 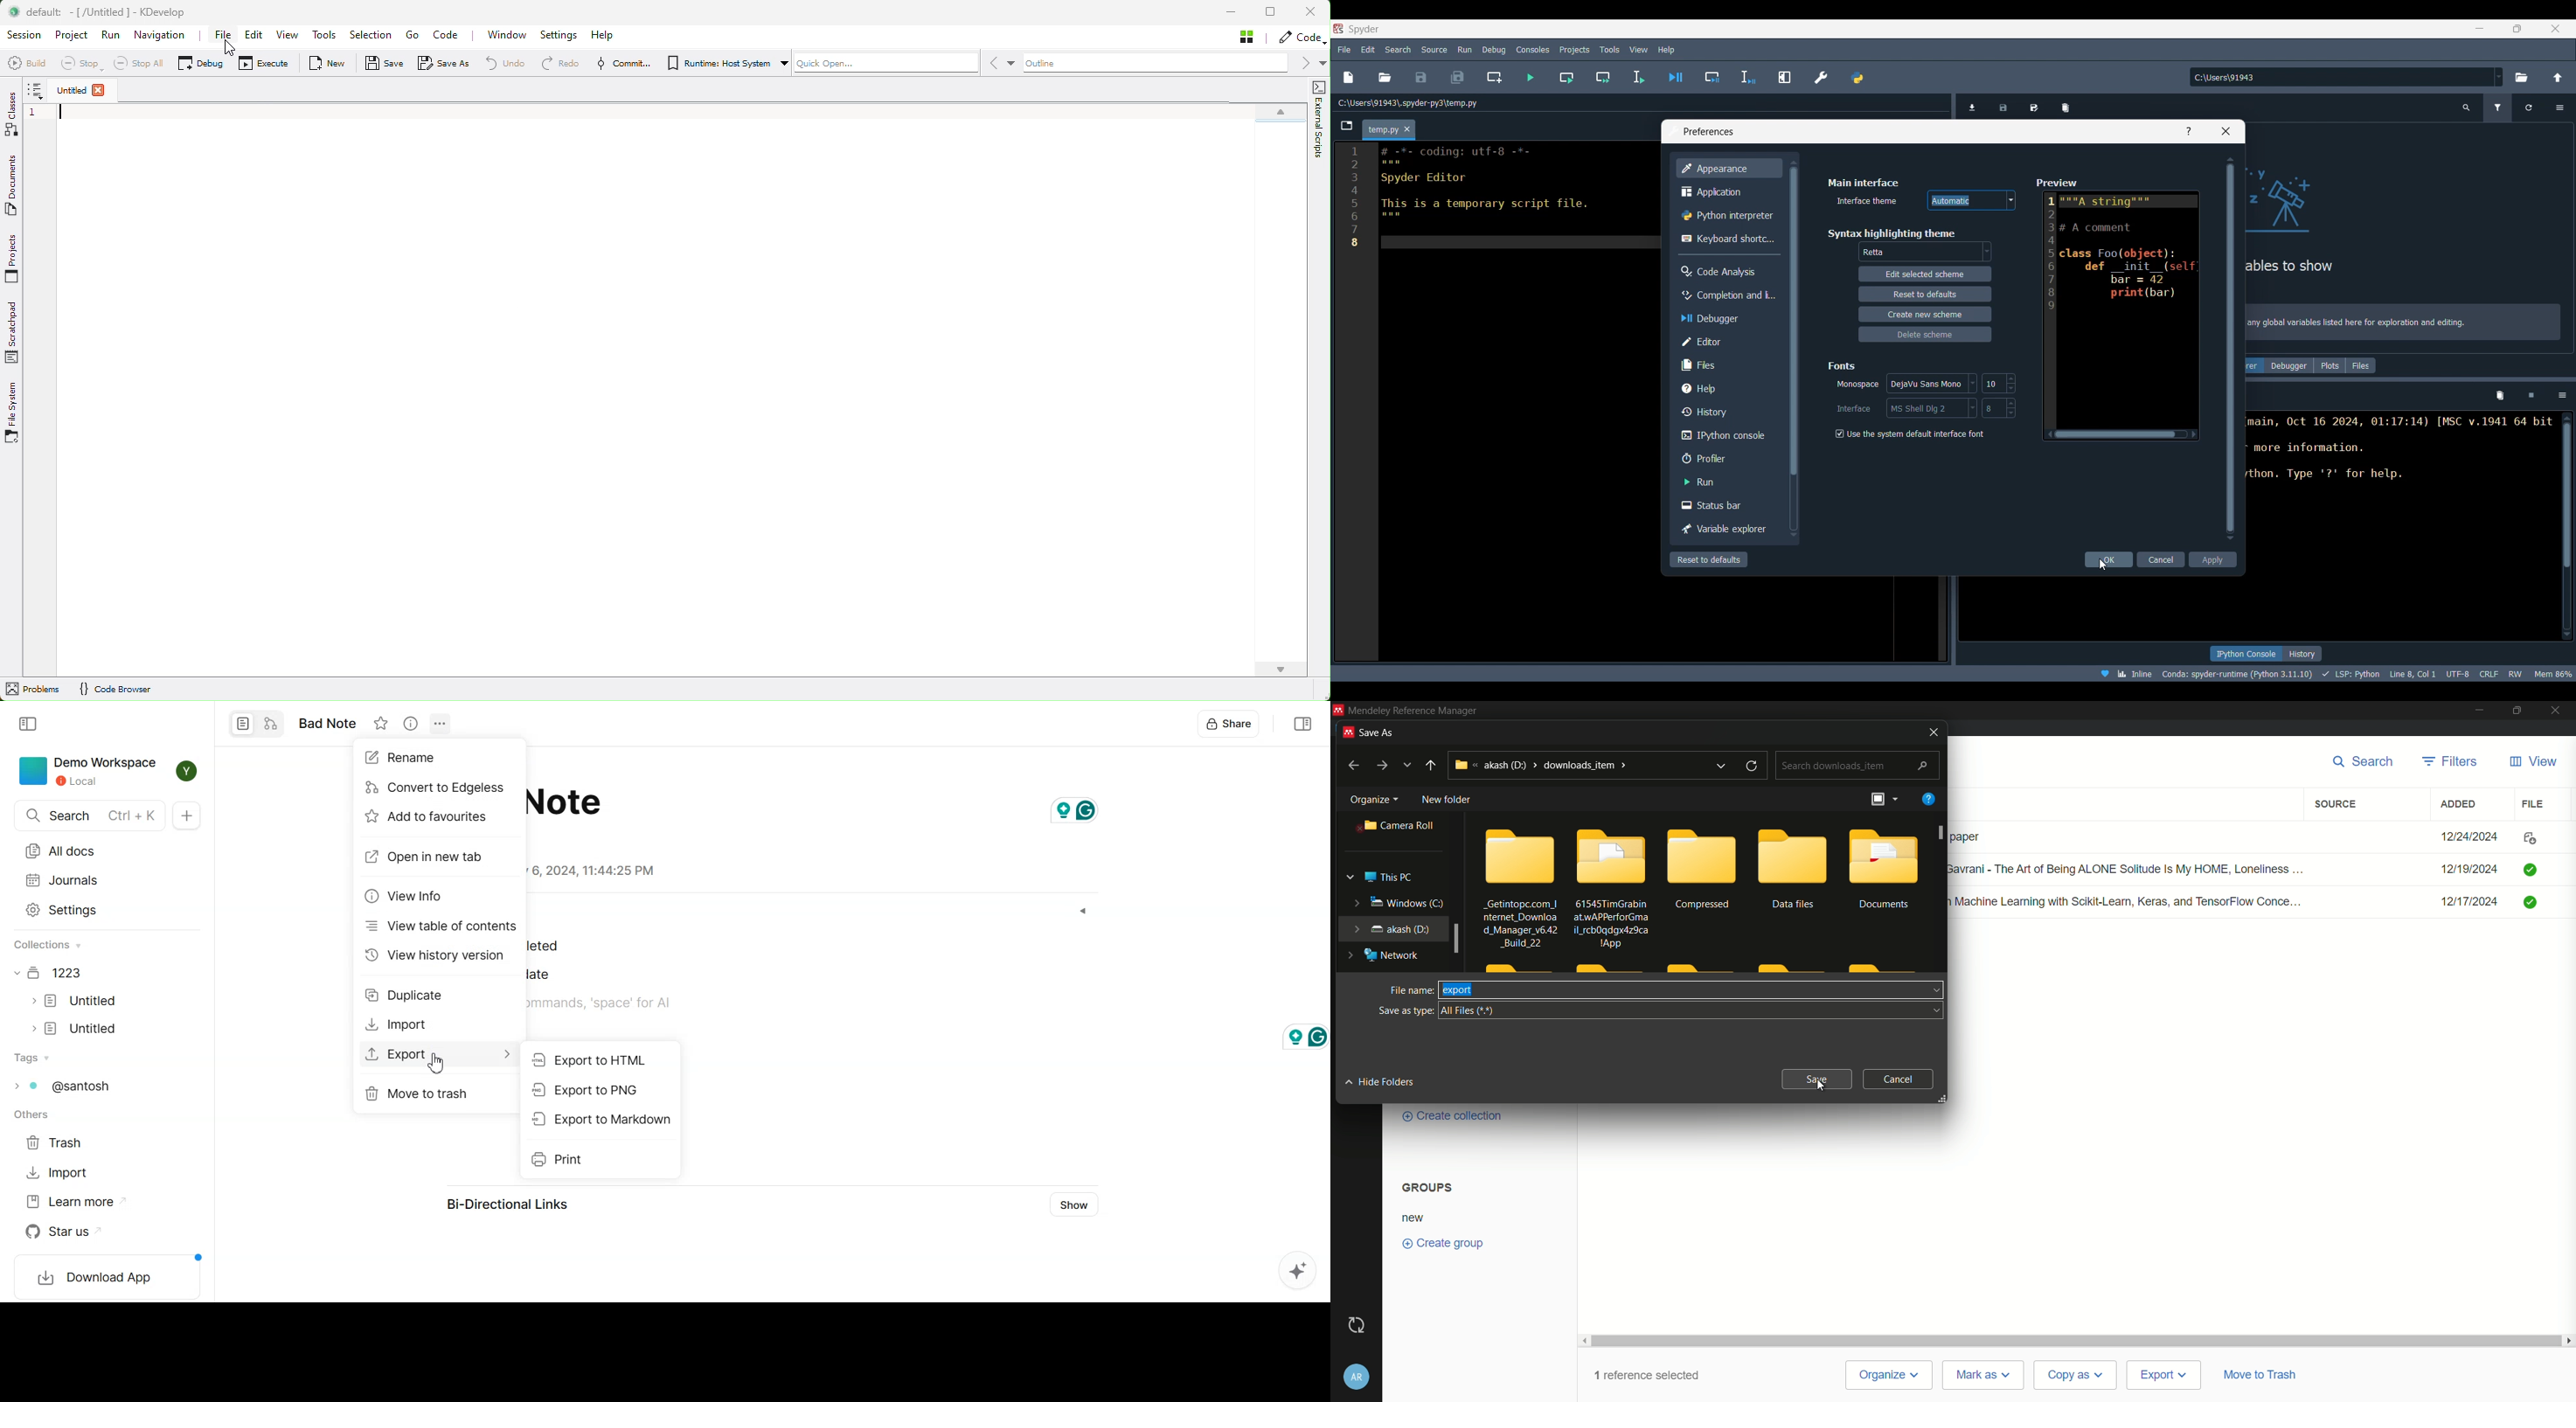 I want to click on Software logo, so click(x=1338, y=29).